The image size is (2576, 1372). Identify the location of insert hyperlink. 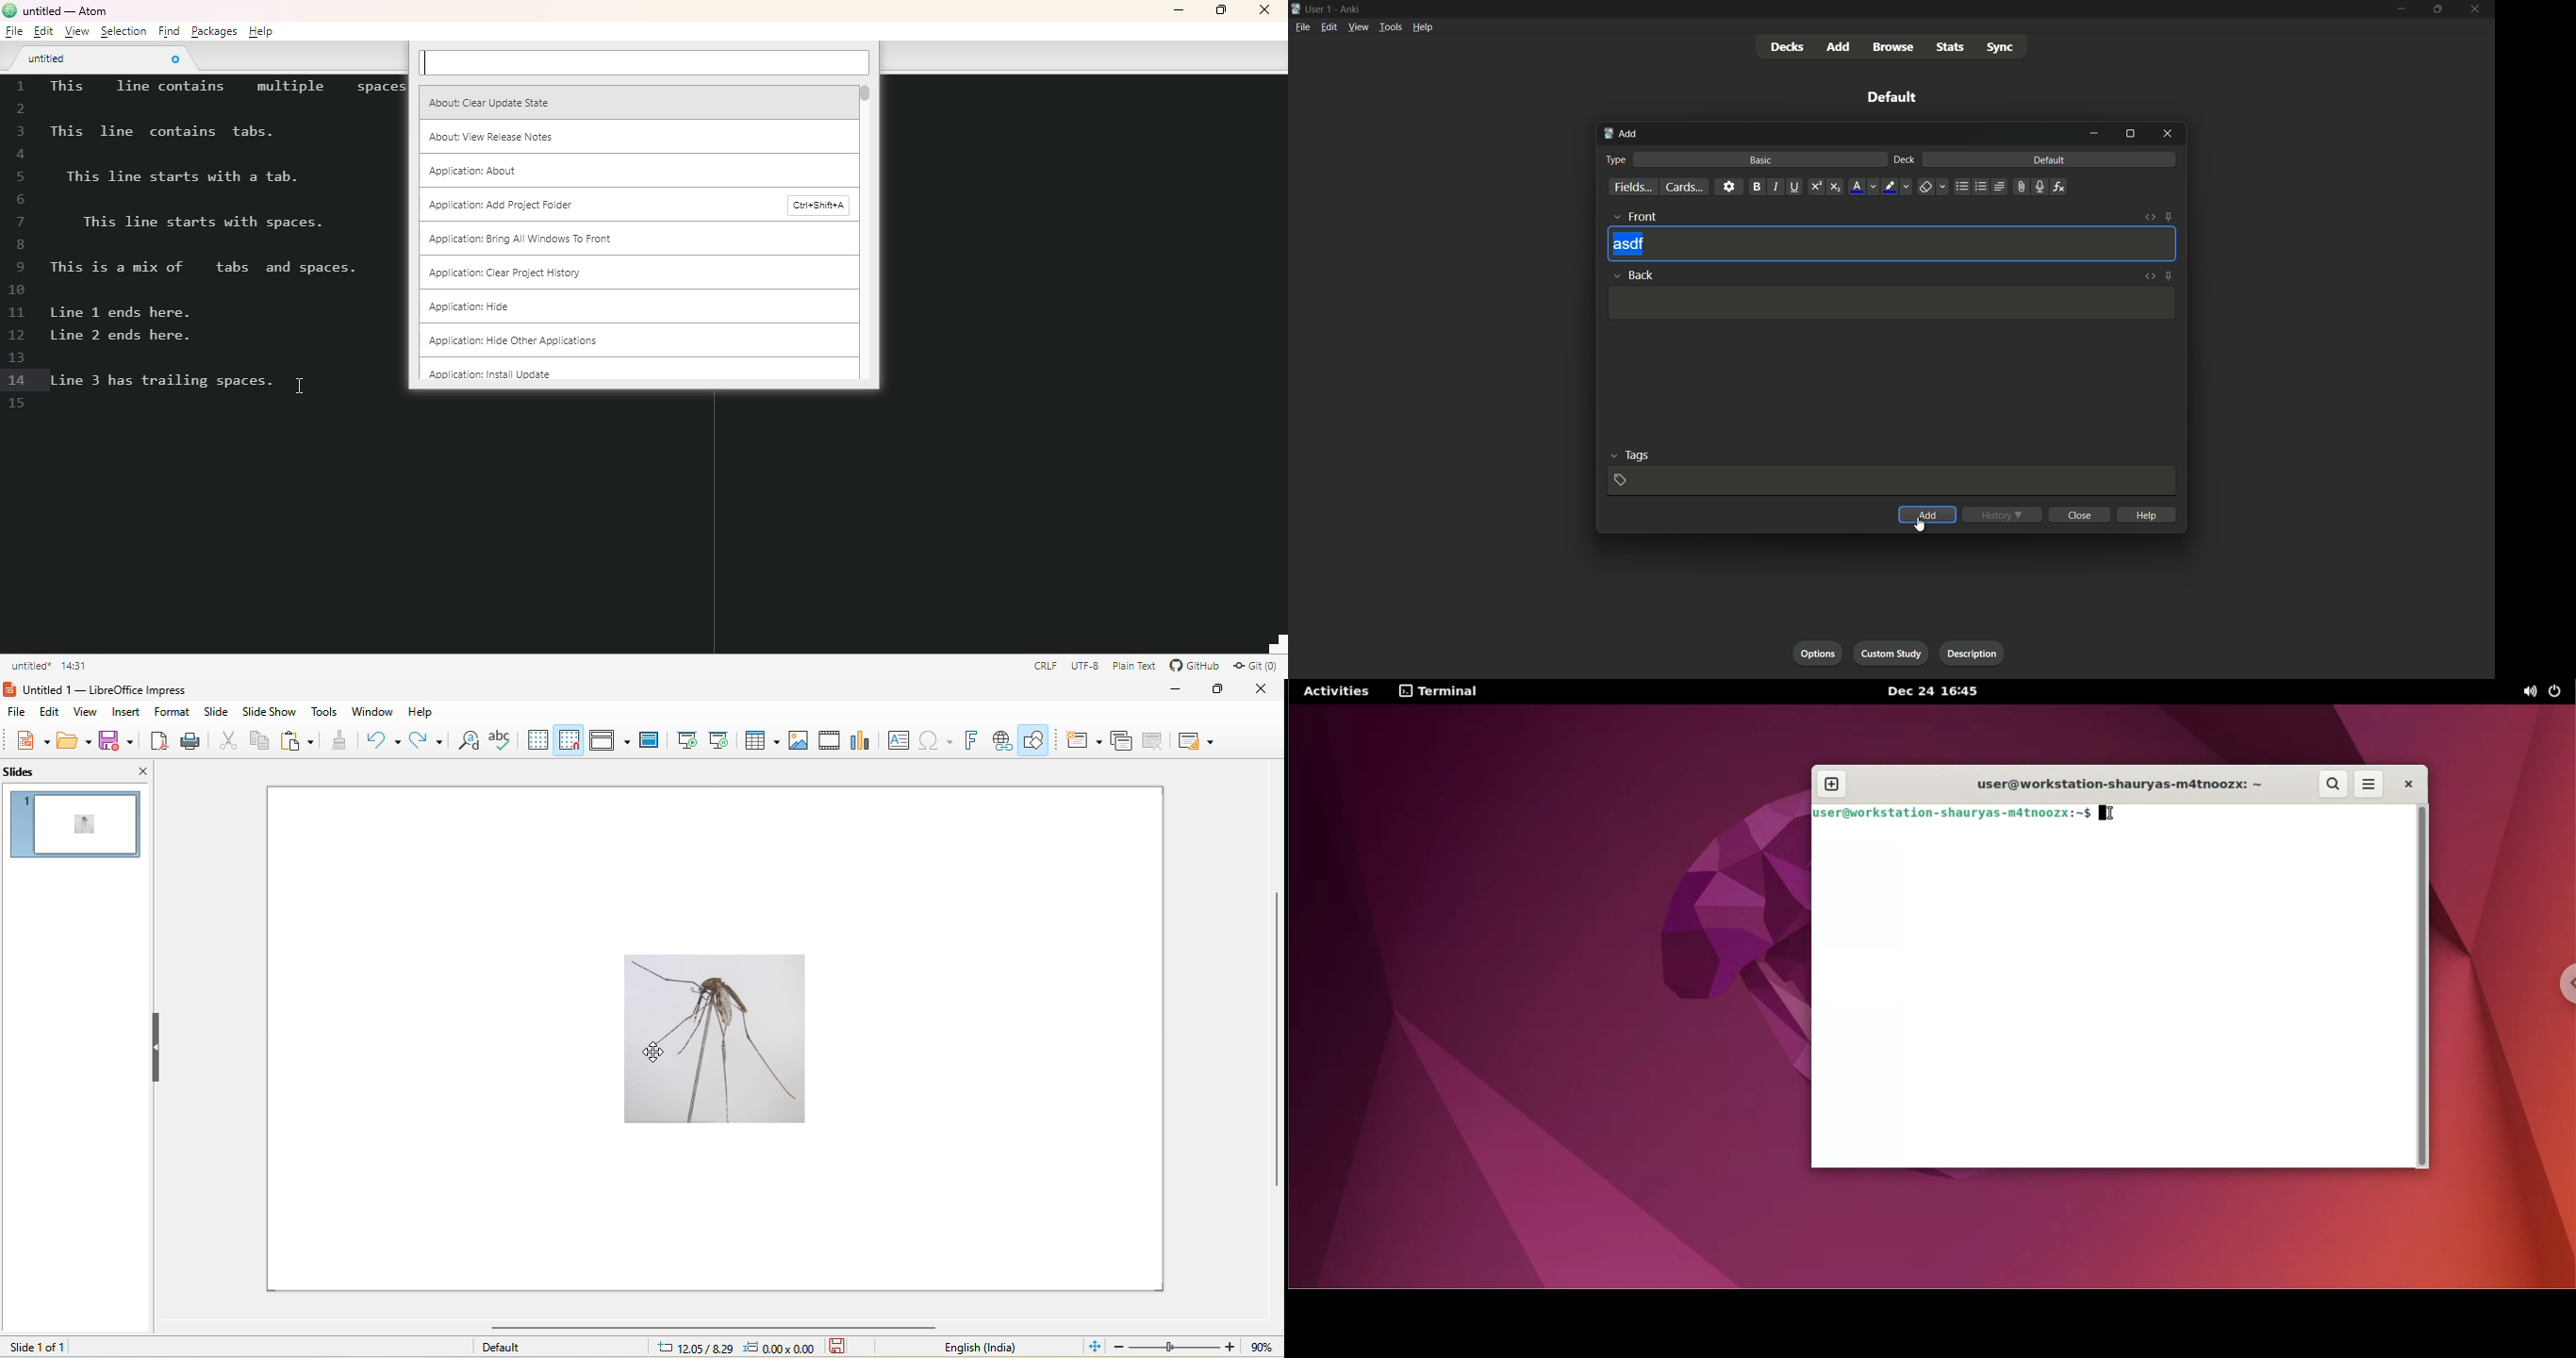
(1002, 742).